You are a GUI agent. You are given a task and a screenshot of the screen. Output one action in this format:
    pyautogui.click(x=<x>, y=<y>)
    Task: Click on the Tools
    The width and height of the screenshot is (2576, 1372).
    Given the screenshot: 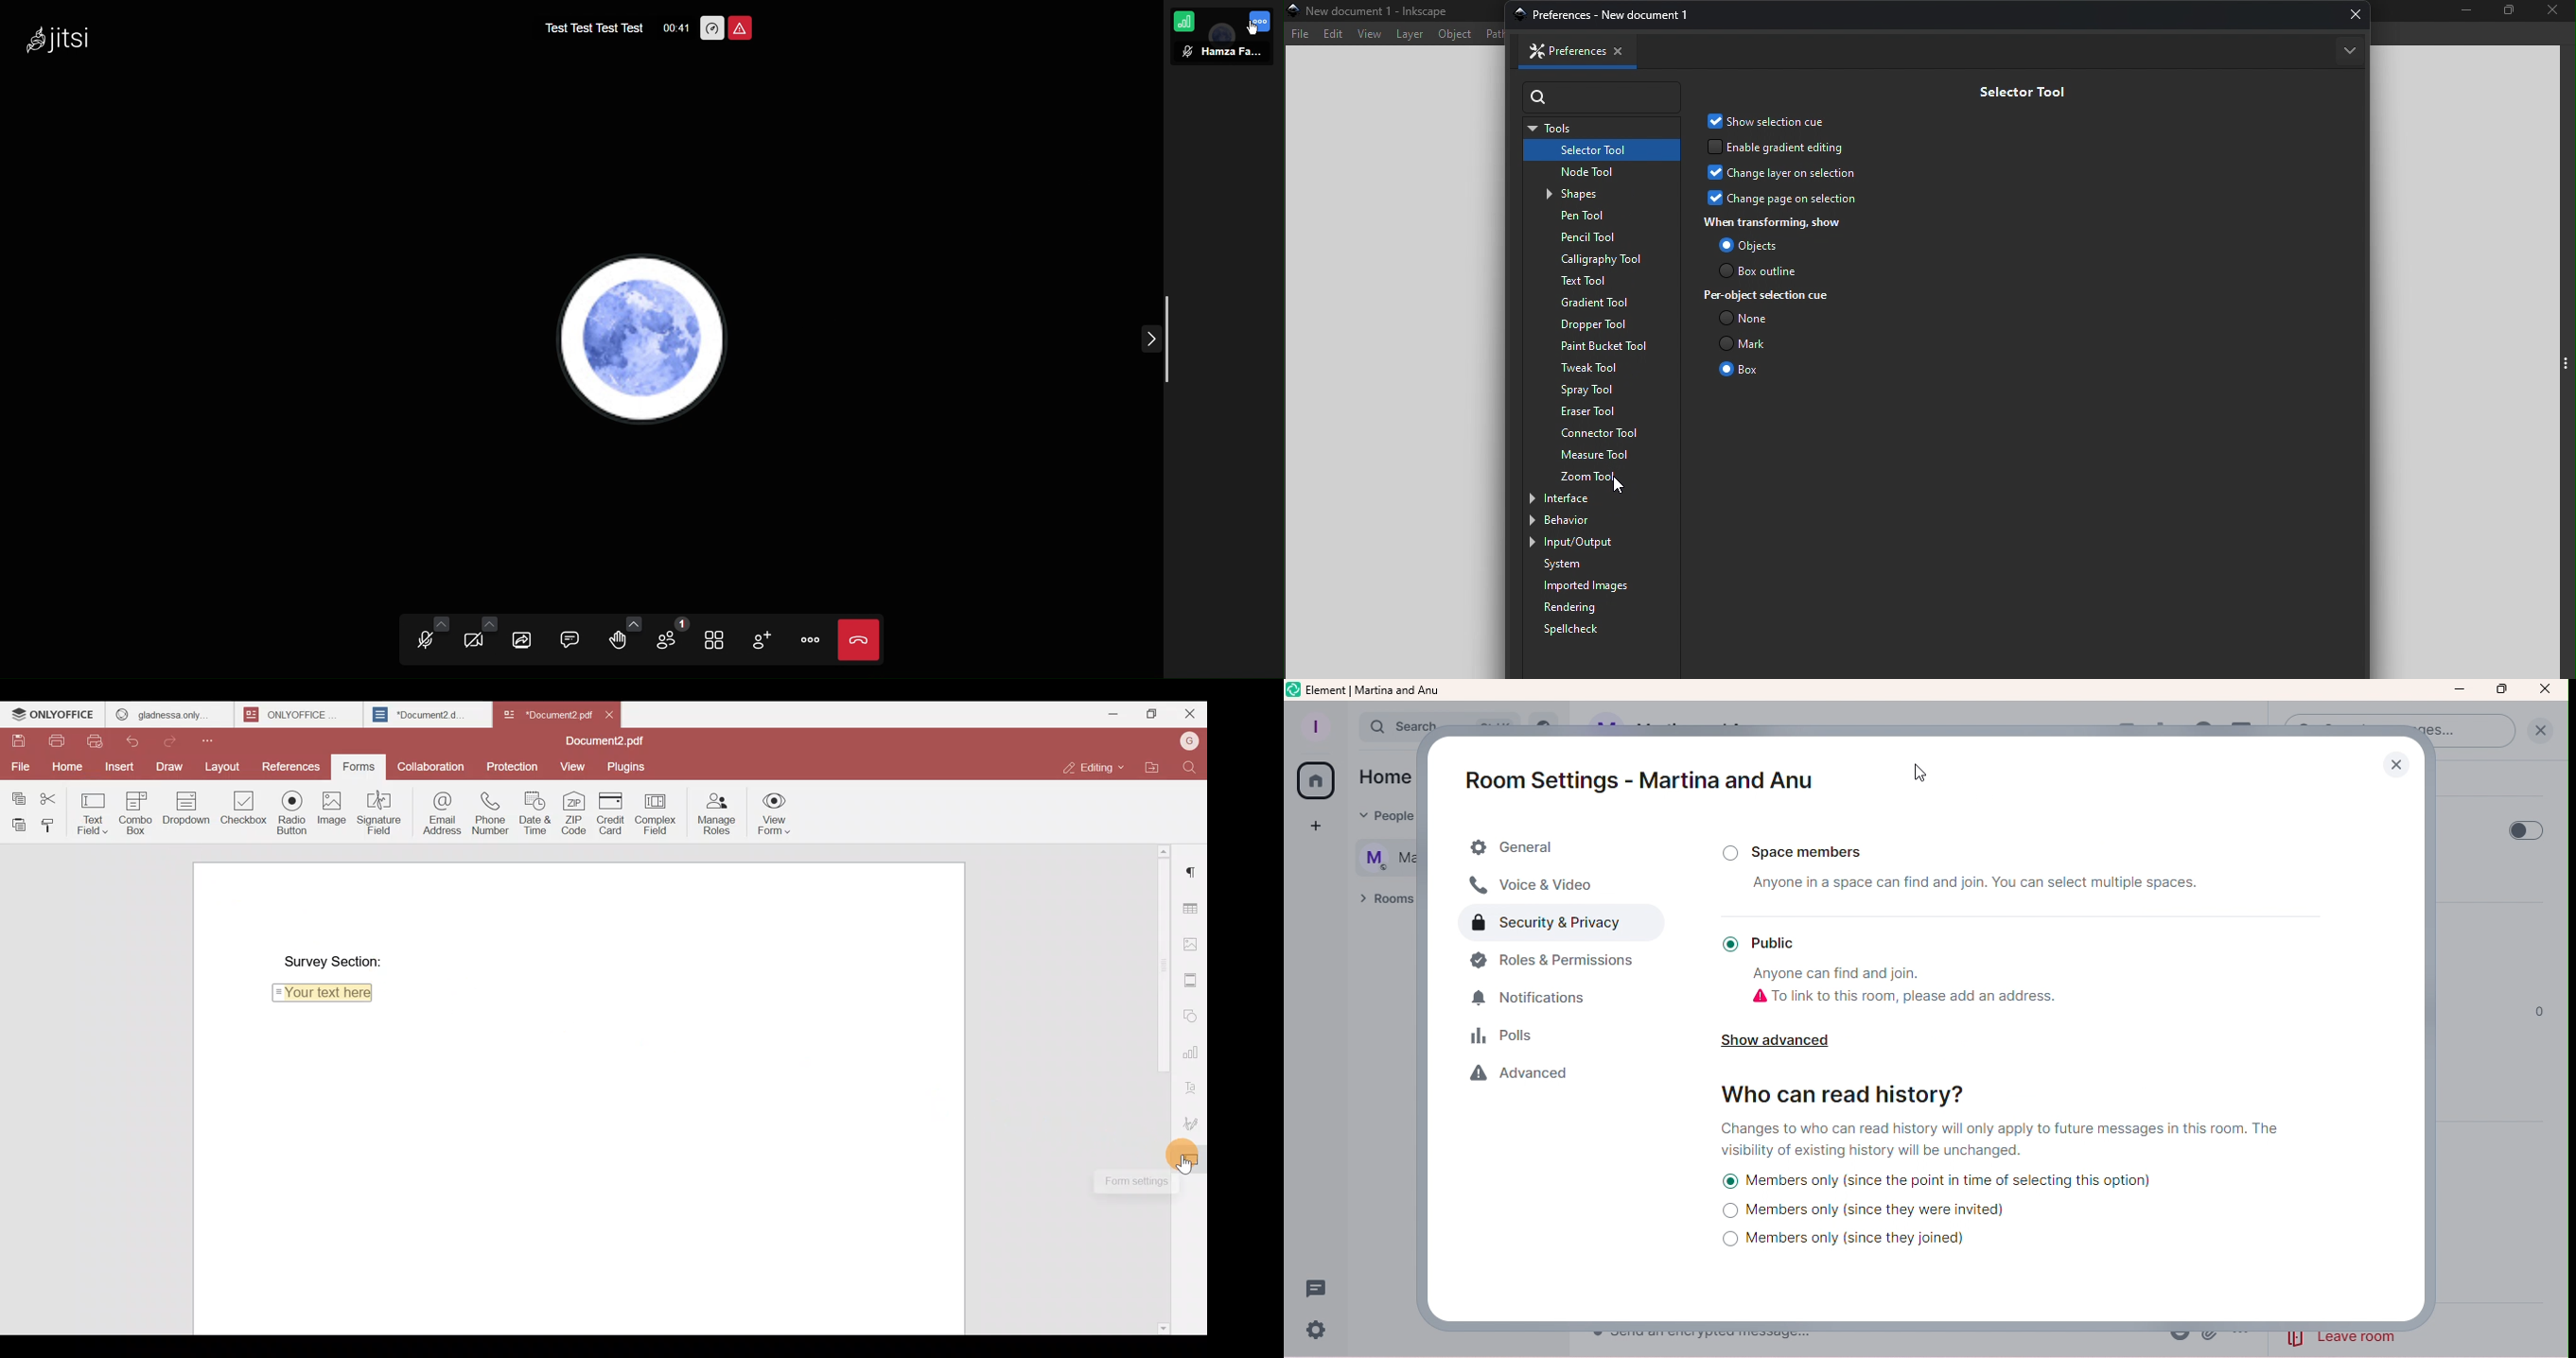 What is the action you would take?
    pyautogui.click(x=1599, y=127)
    